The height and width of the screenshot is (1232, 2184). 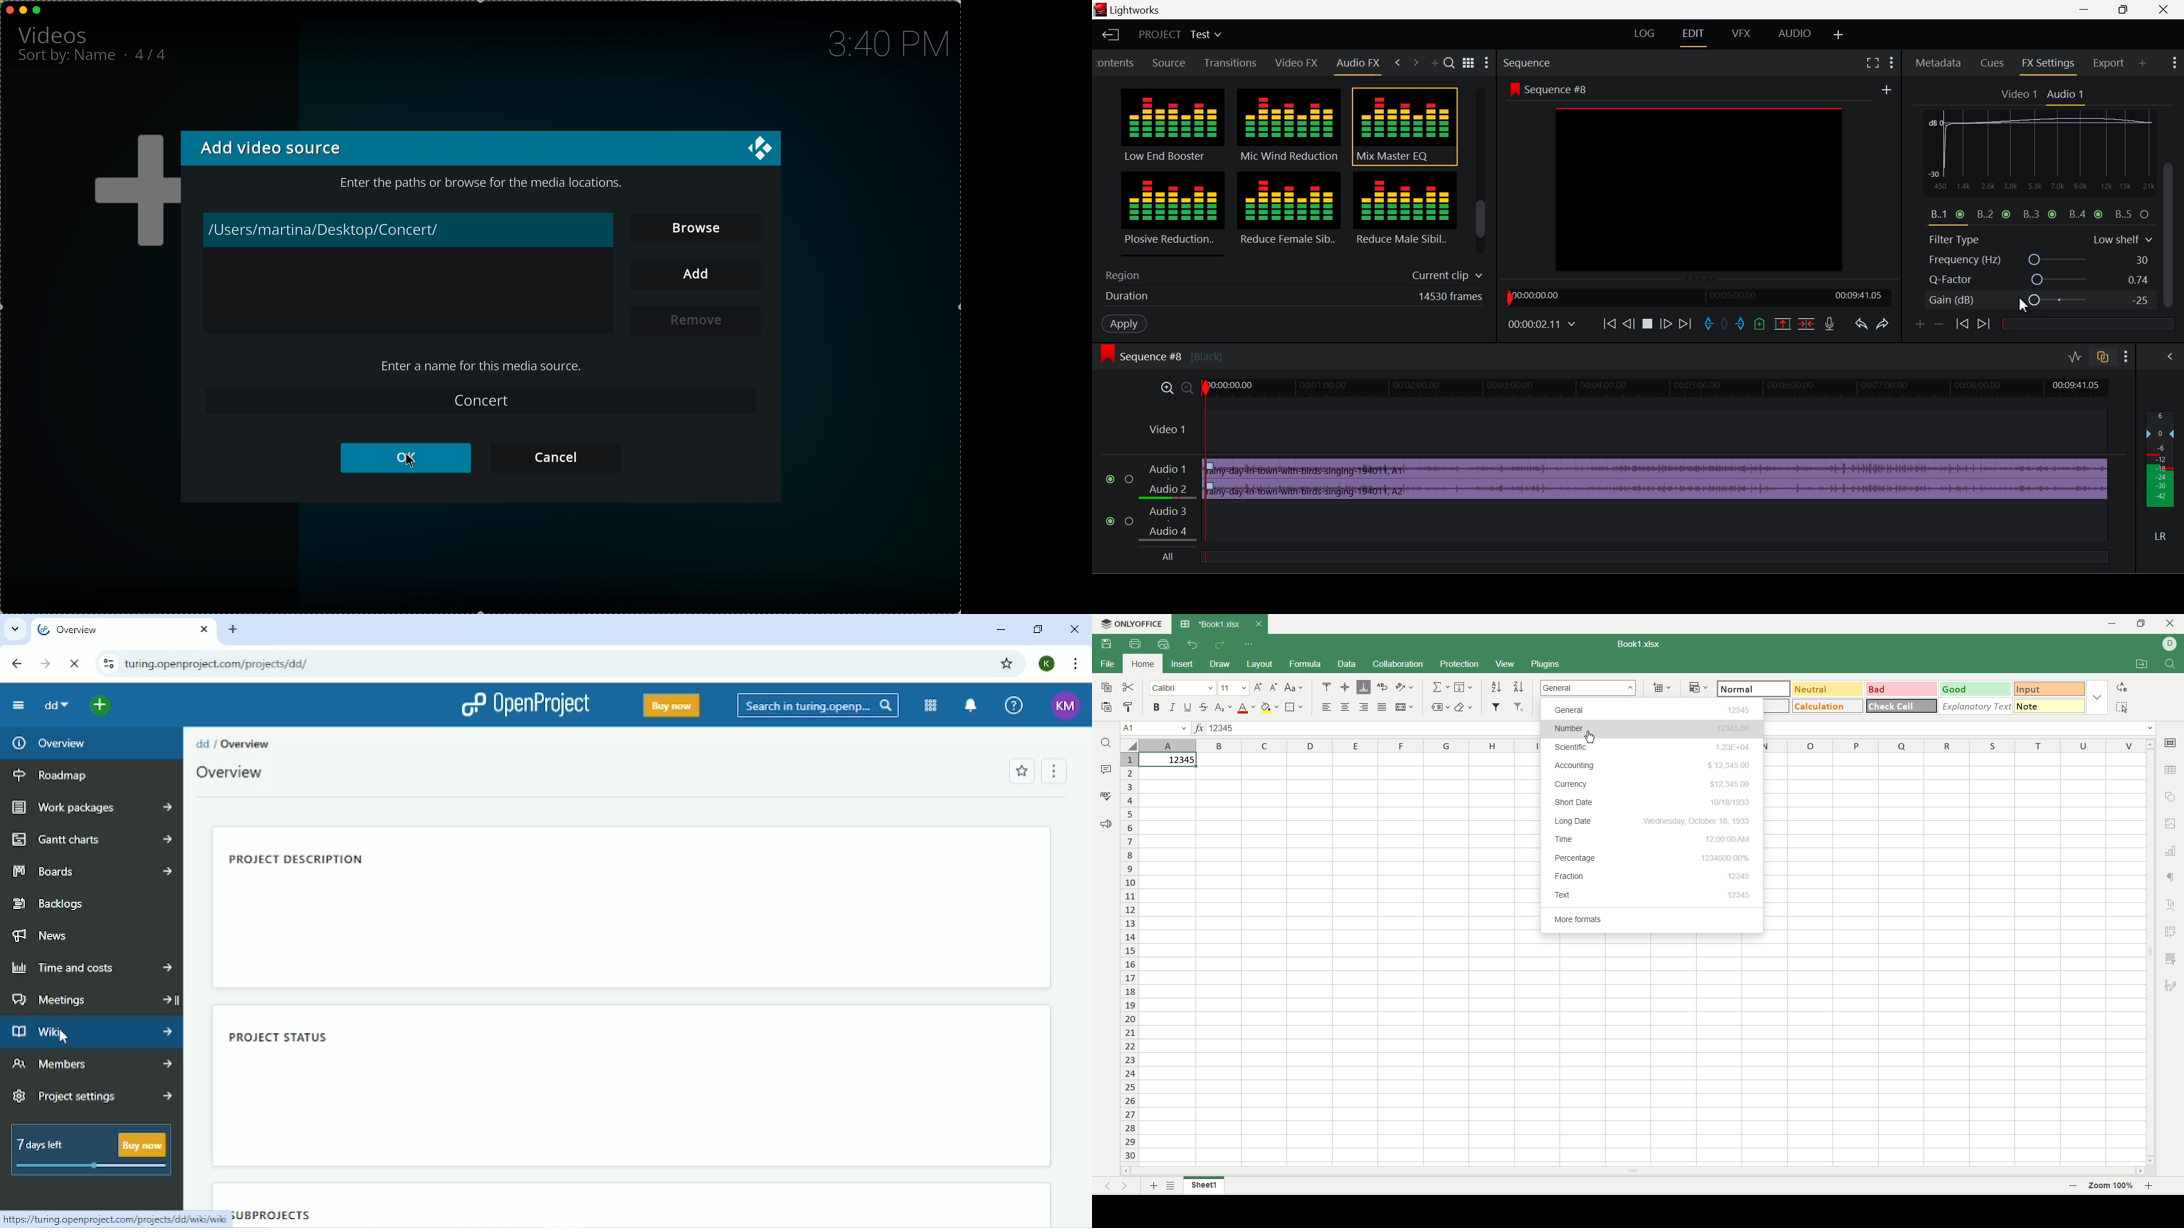 I want to click on align below, so click(x=1363, y=688).